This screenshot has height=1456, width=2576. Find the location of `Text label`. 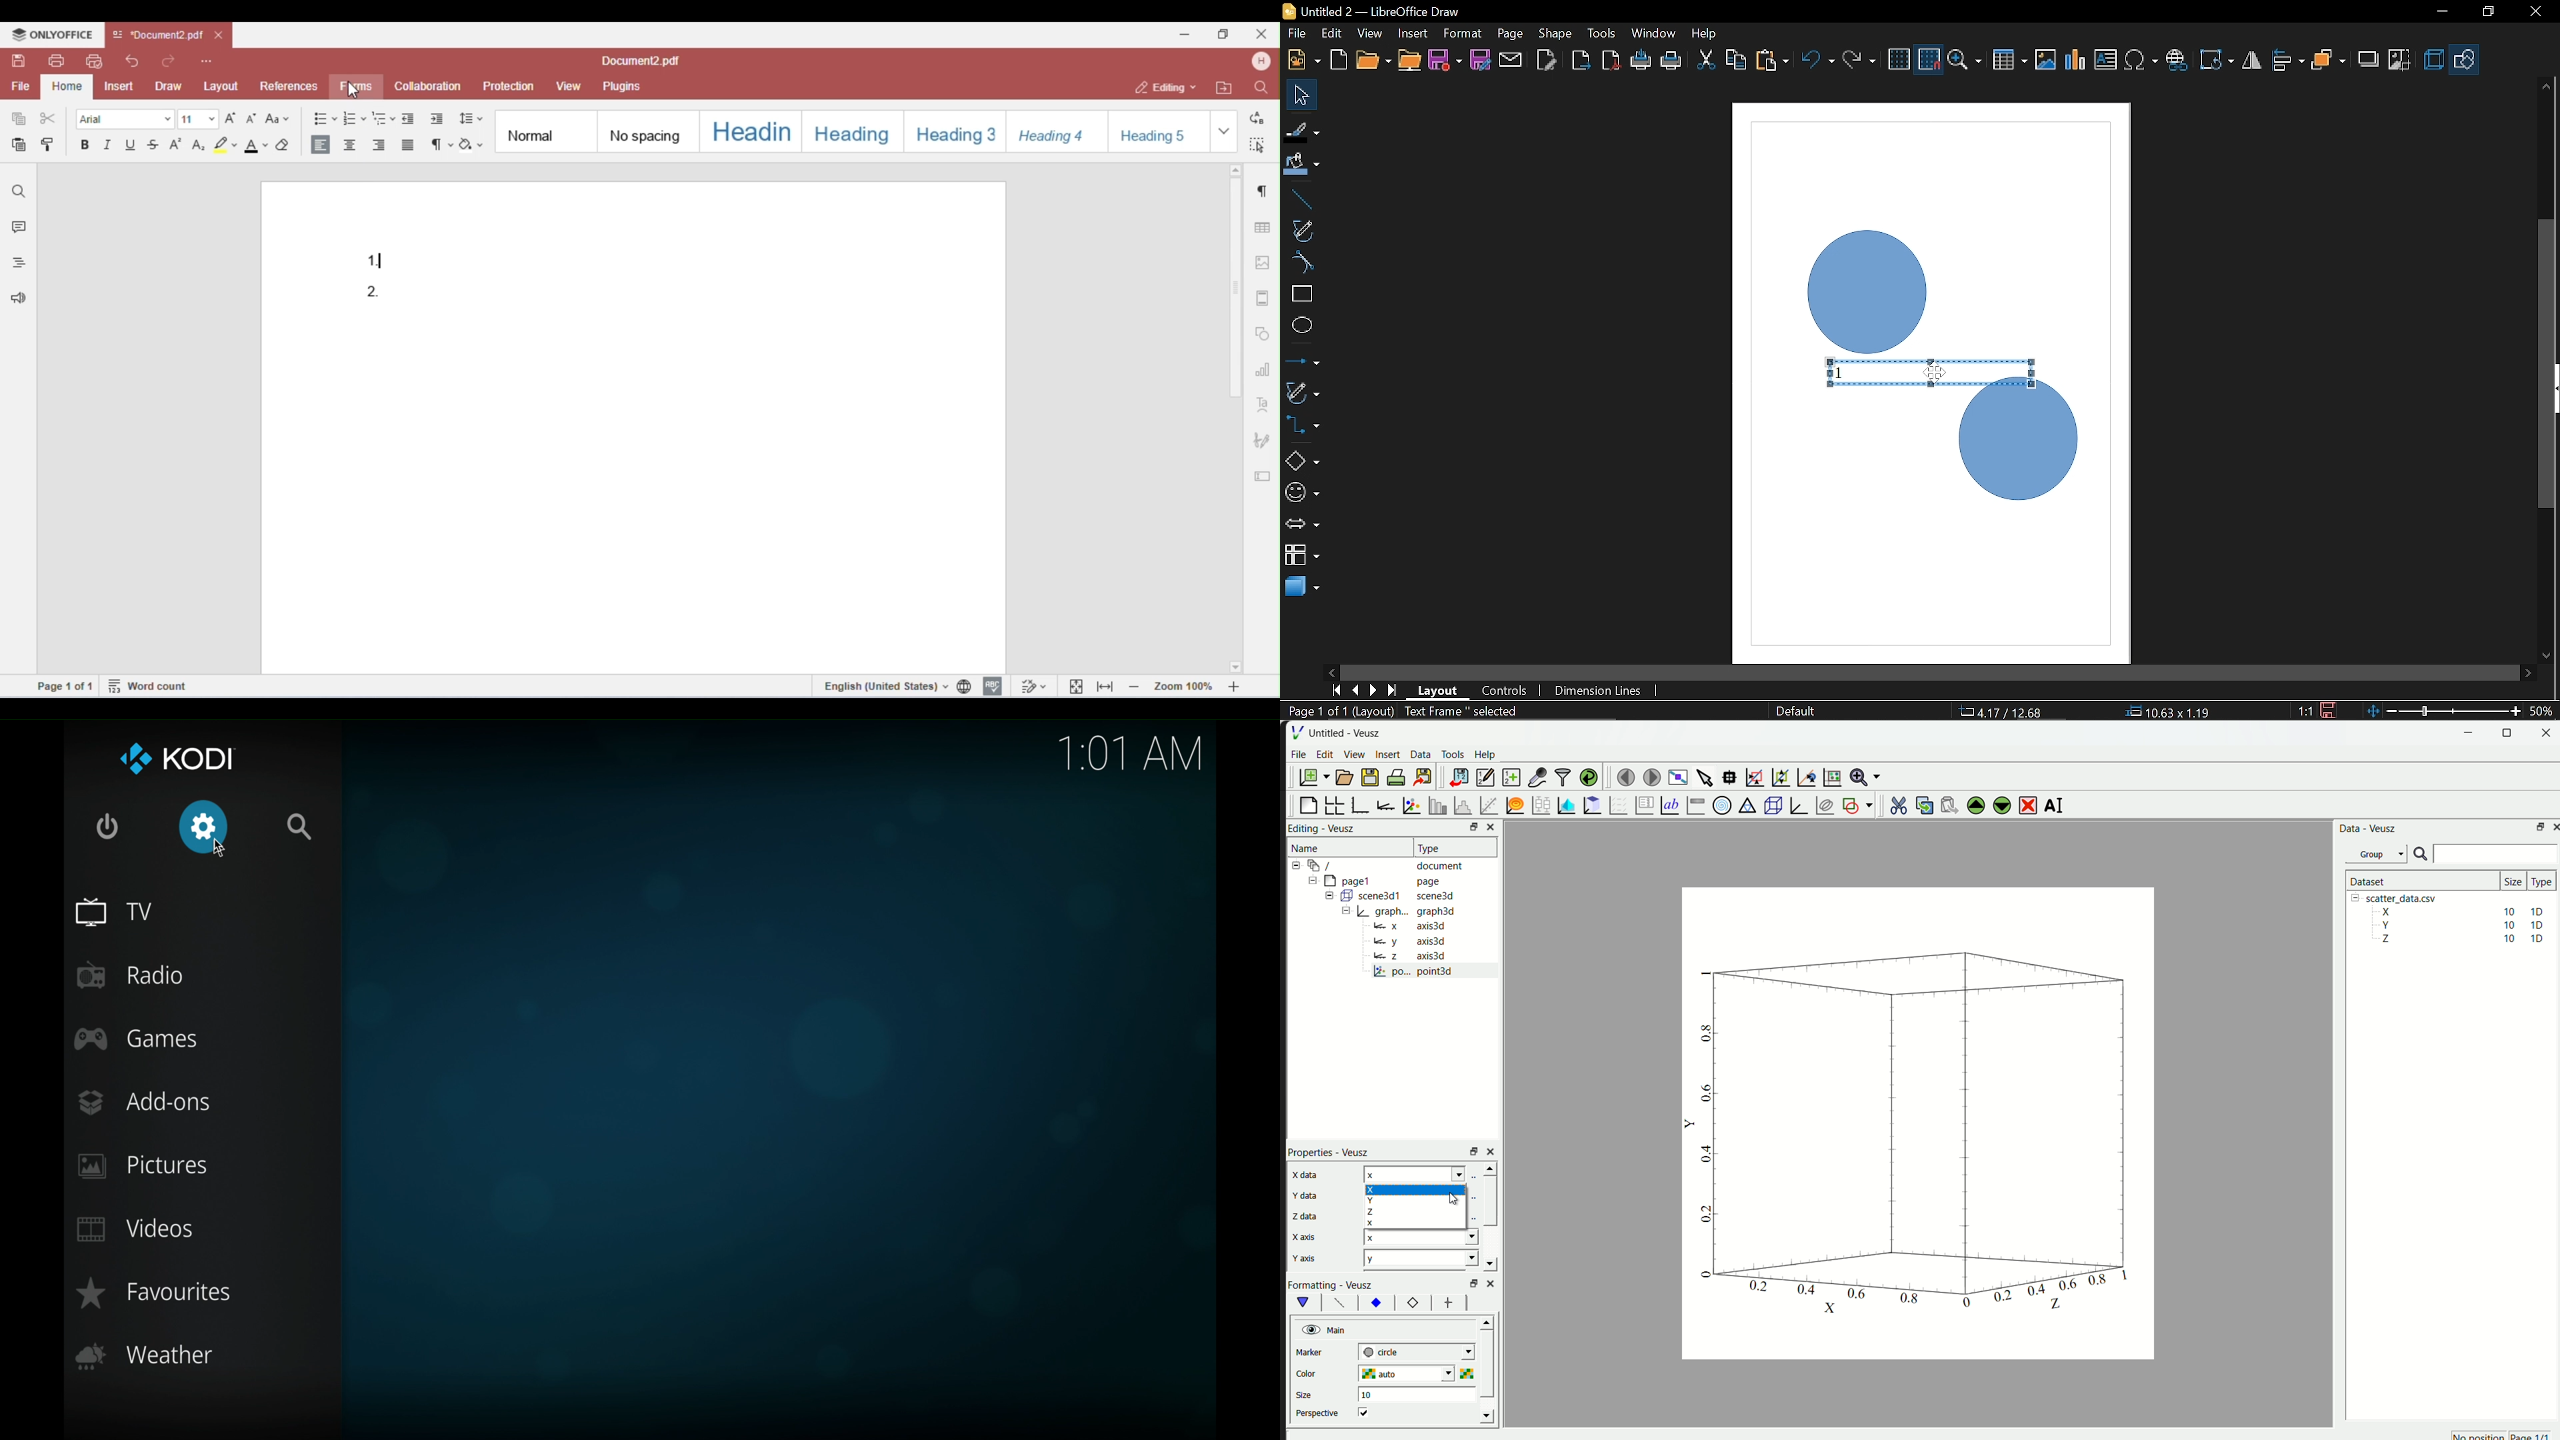

Text label is located at coordinates (1669, 806).